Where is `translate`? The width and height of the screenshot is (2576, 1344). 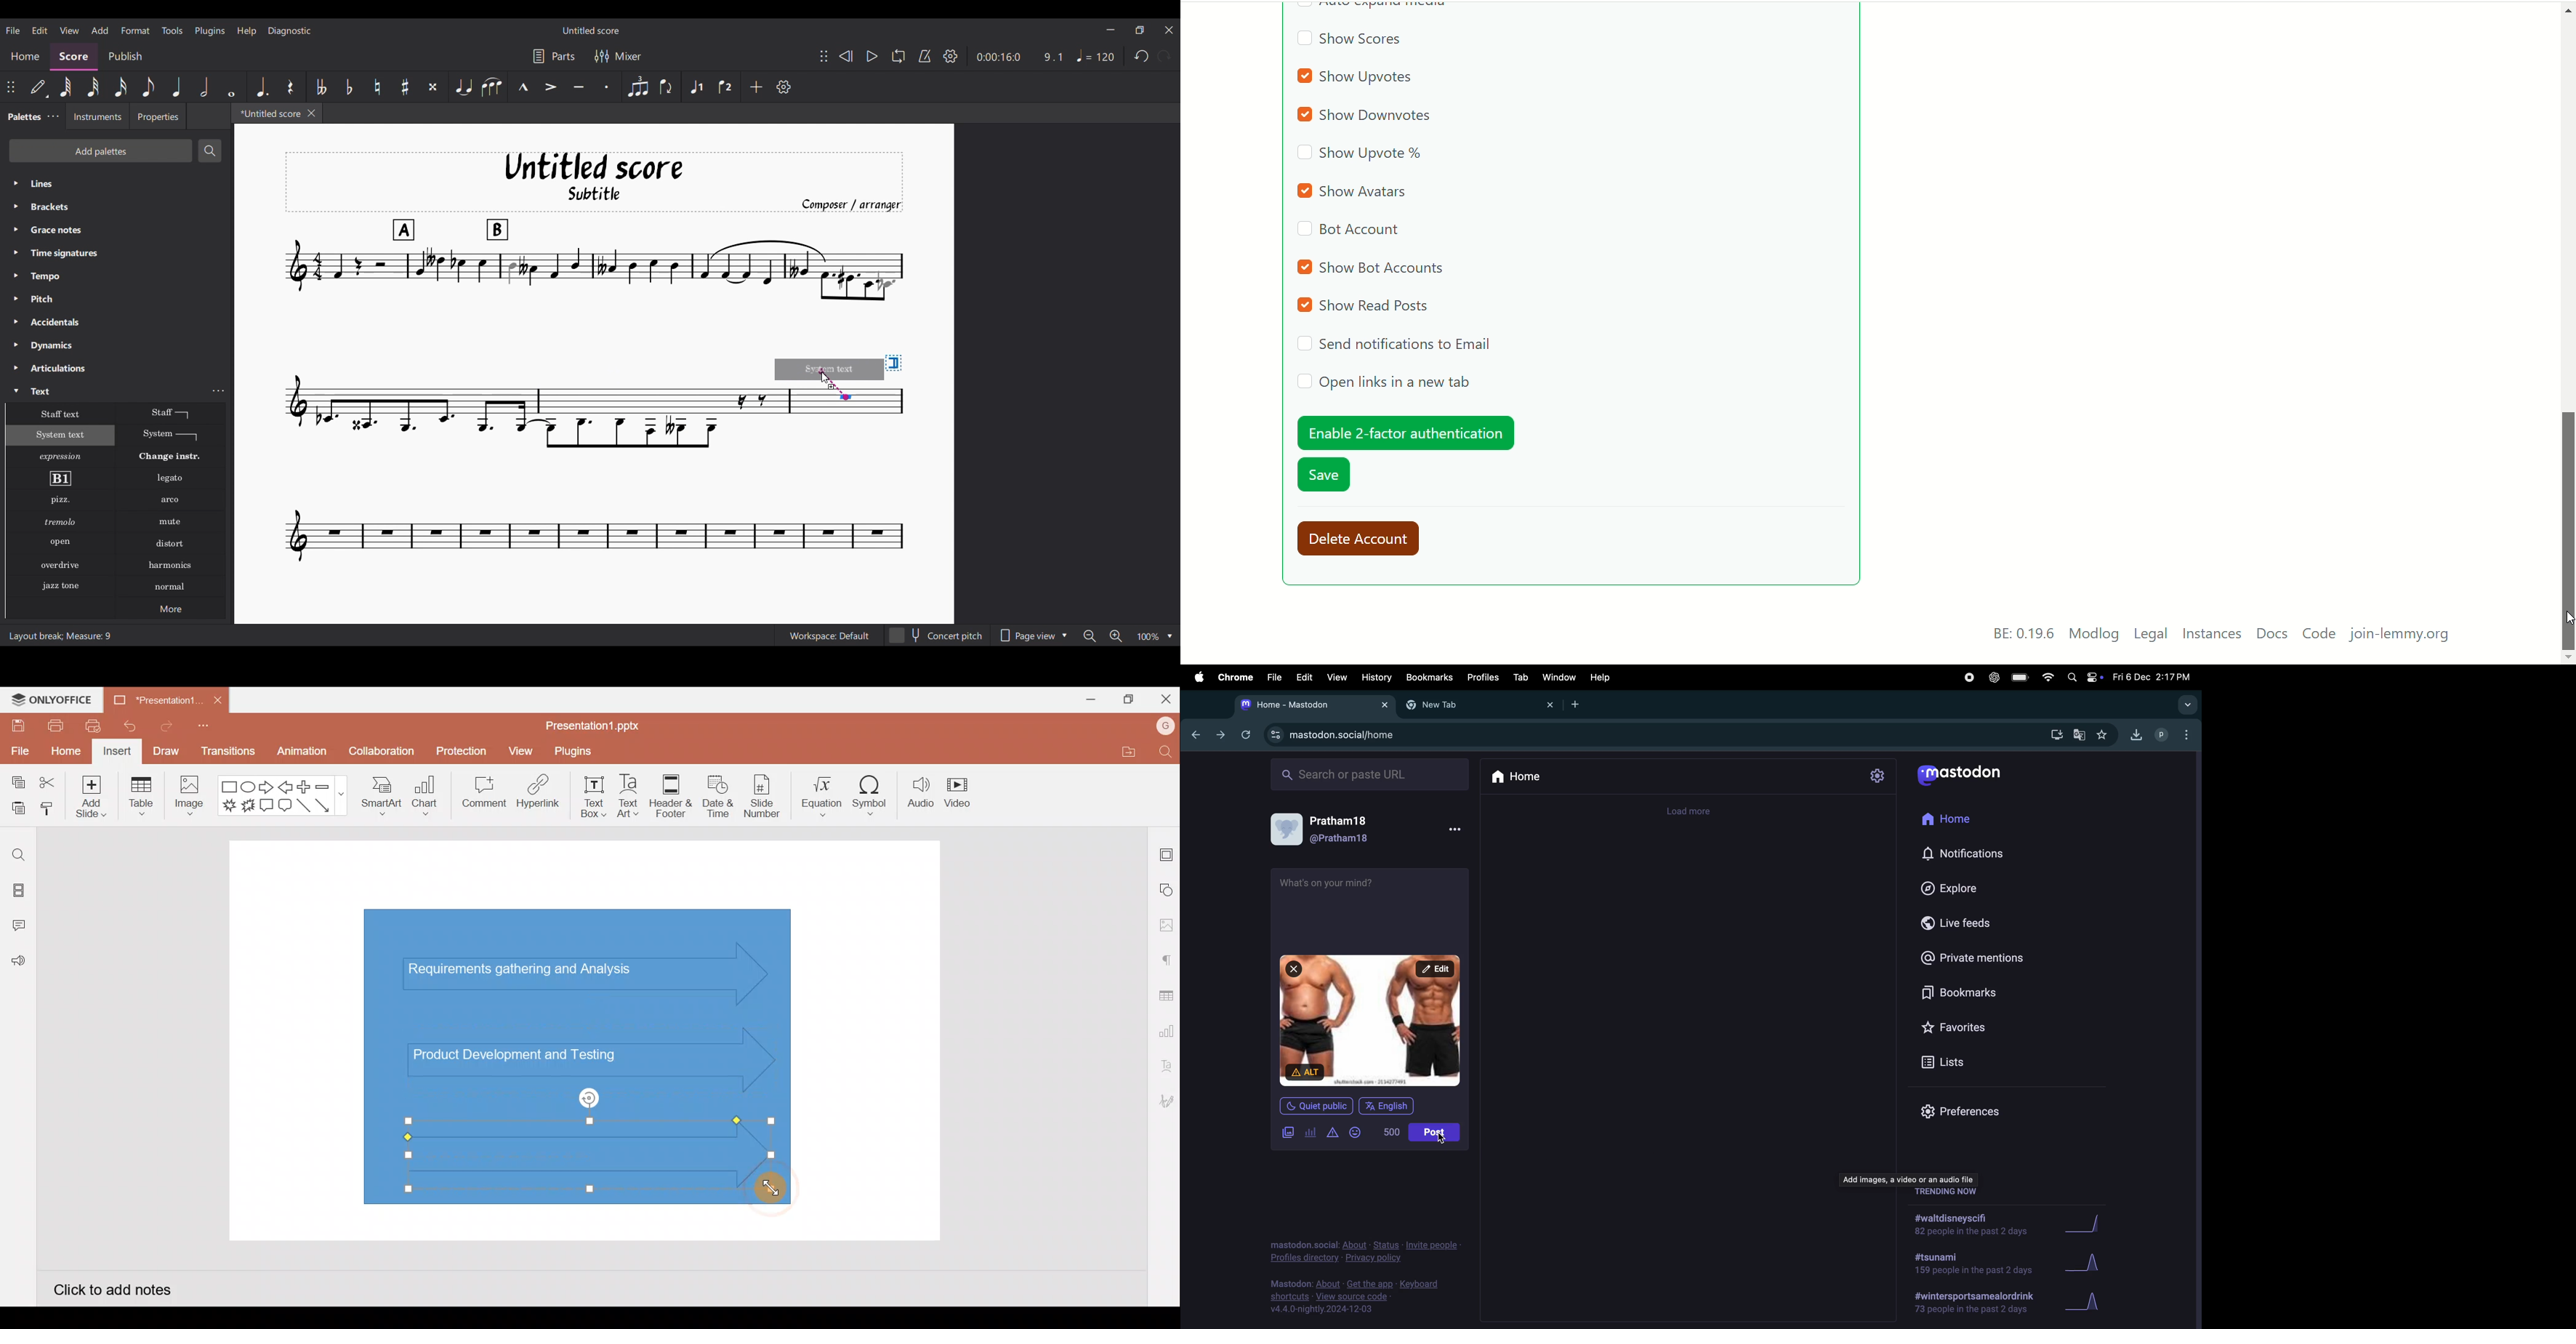 translate is located at coordinates (2082, 736).